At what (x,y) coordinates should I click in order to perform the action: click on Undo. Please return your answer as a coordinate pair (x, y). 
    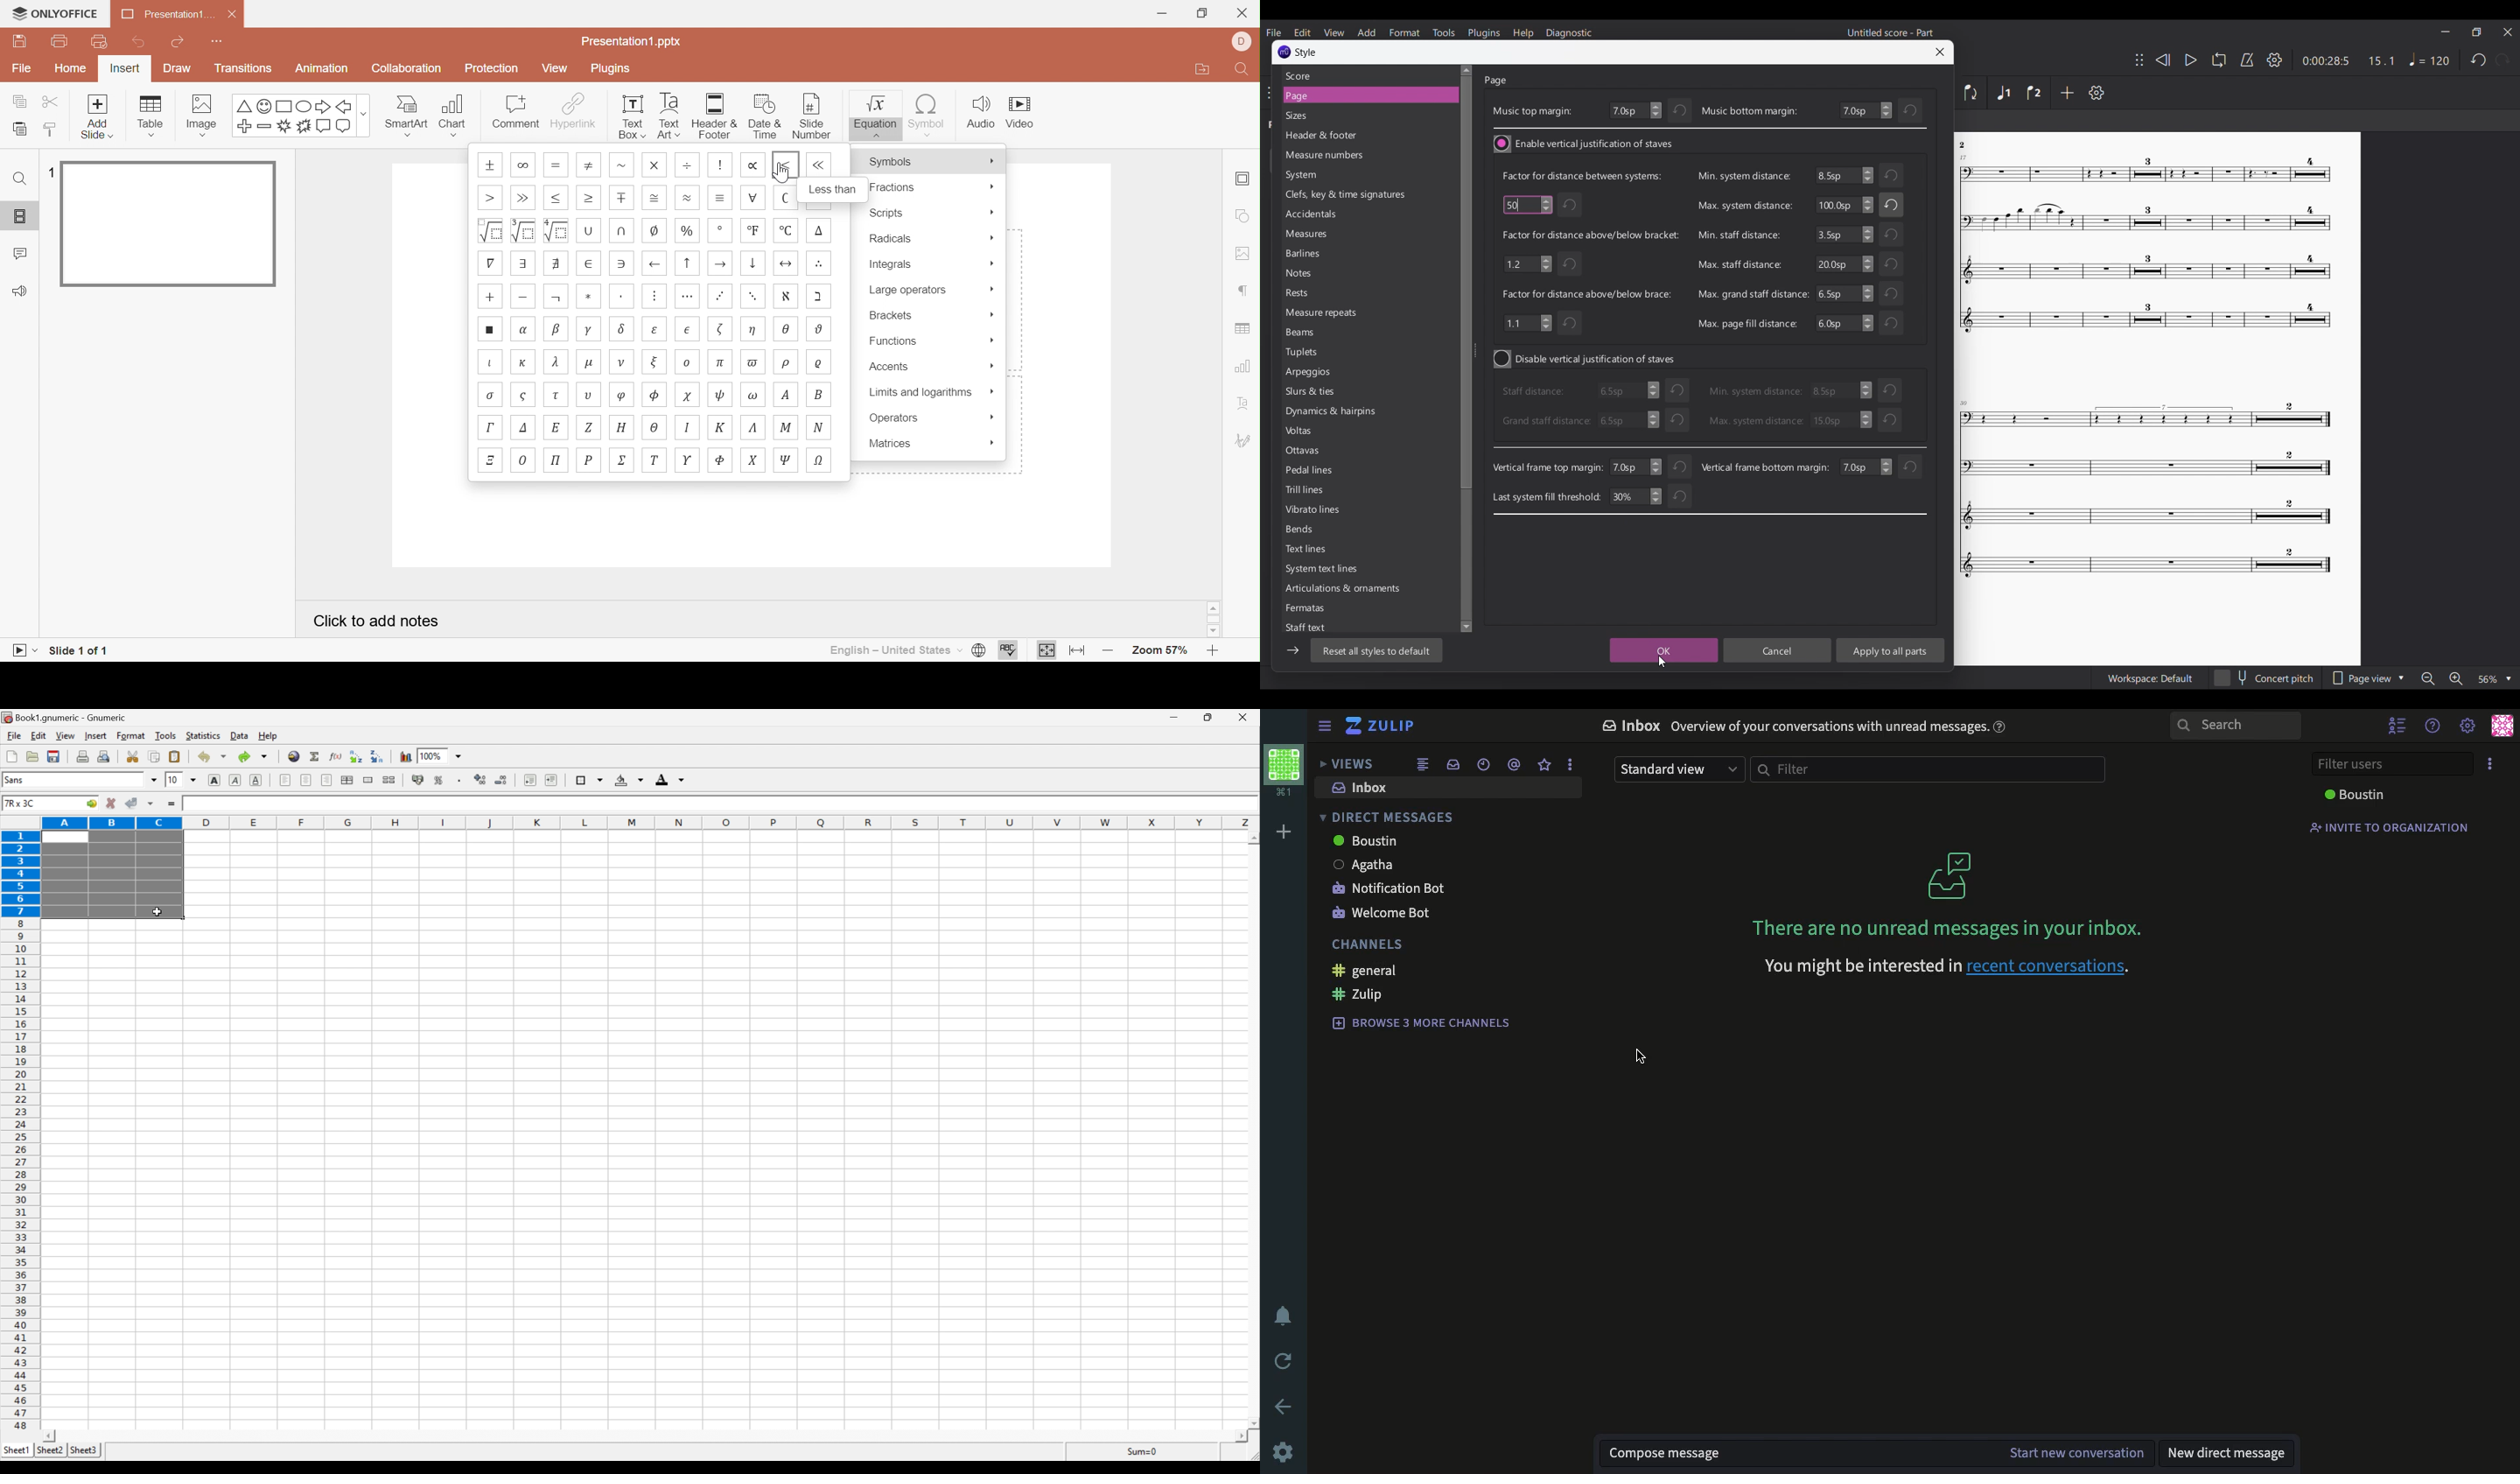
    Looking at the image, I should click on (1678, 419).